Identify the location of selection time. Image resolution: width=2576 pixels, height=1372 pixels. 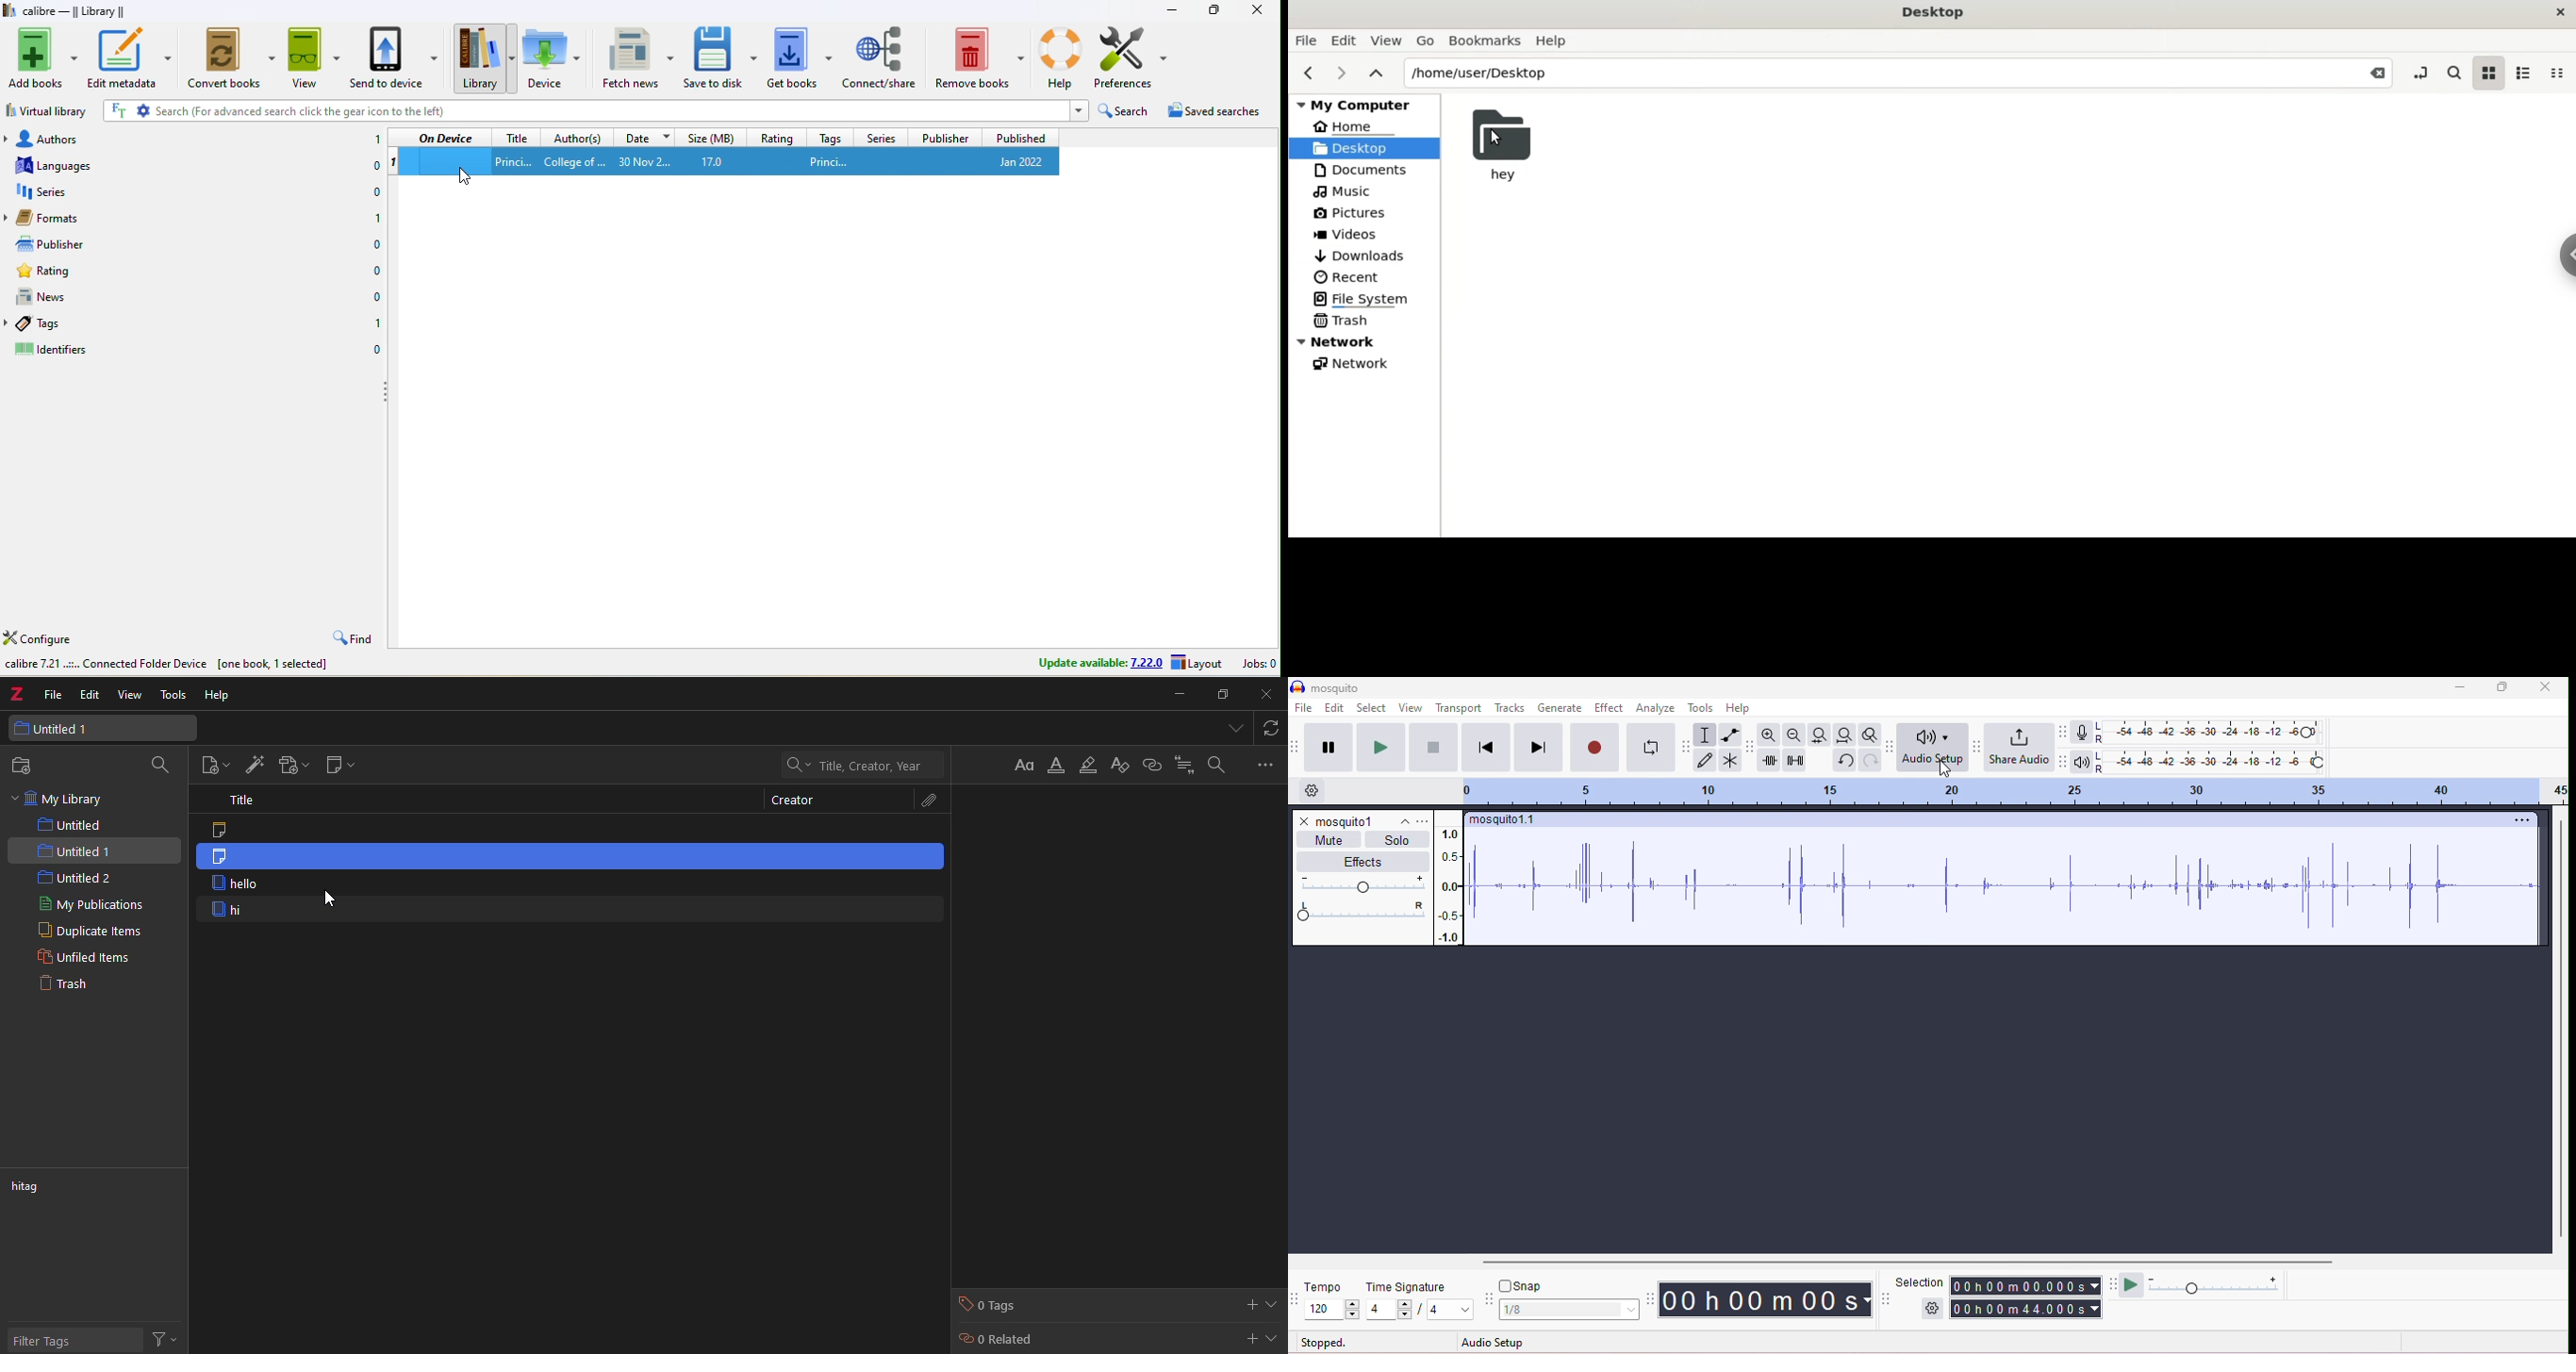
(2028, 1286).